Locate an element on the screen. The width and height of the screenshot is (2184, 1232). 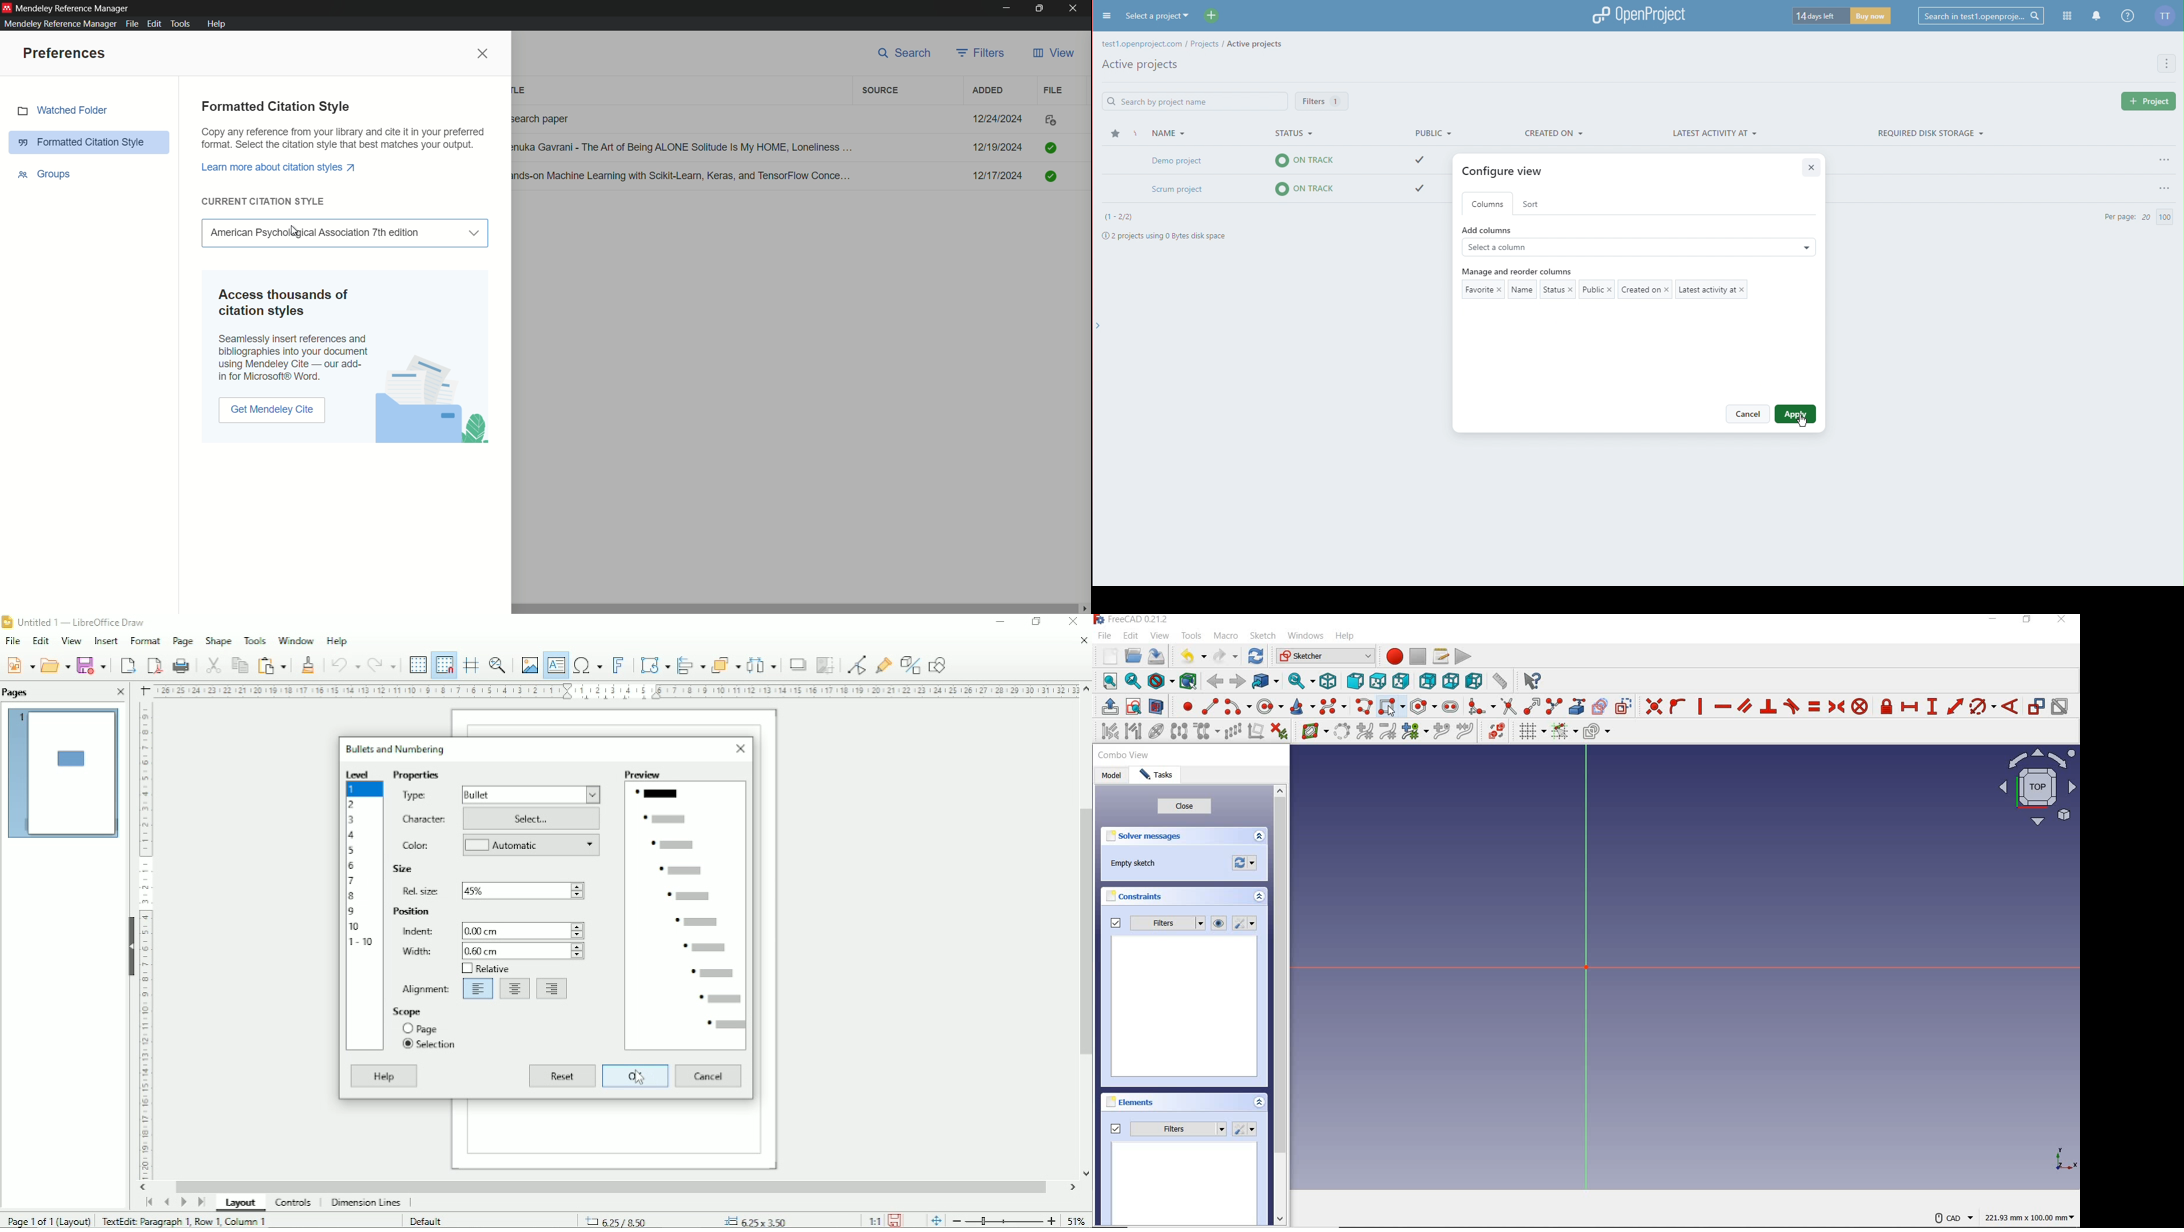
watch folder is located at coordinates (91, 111).